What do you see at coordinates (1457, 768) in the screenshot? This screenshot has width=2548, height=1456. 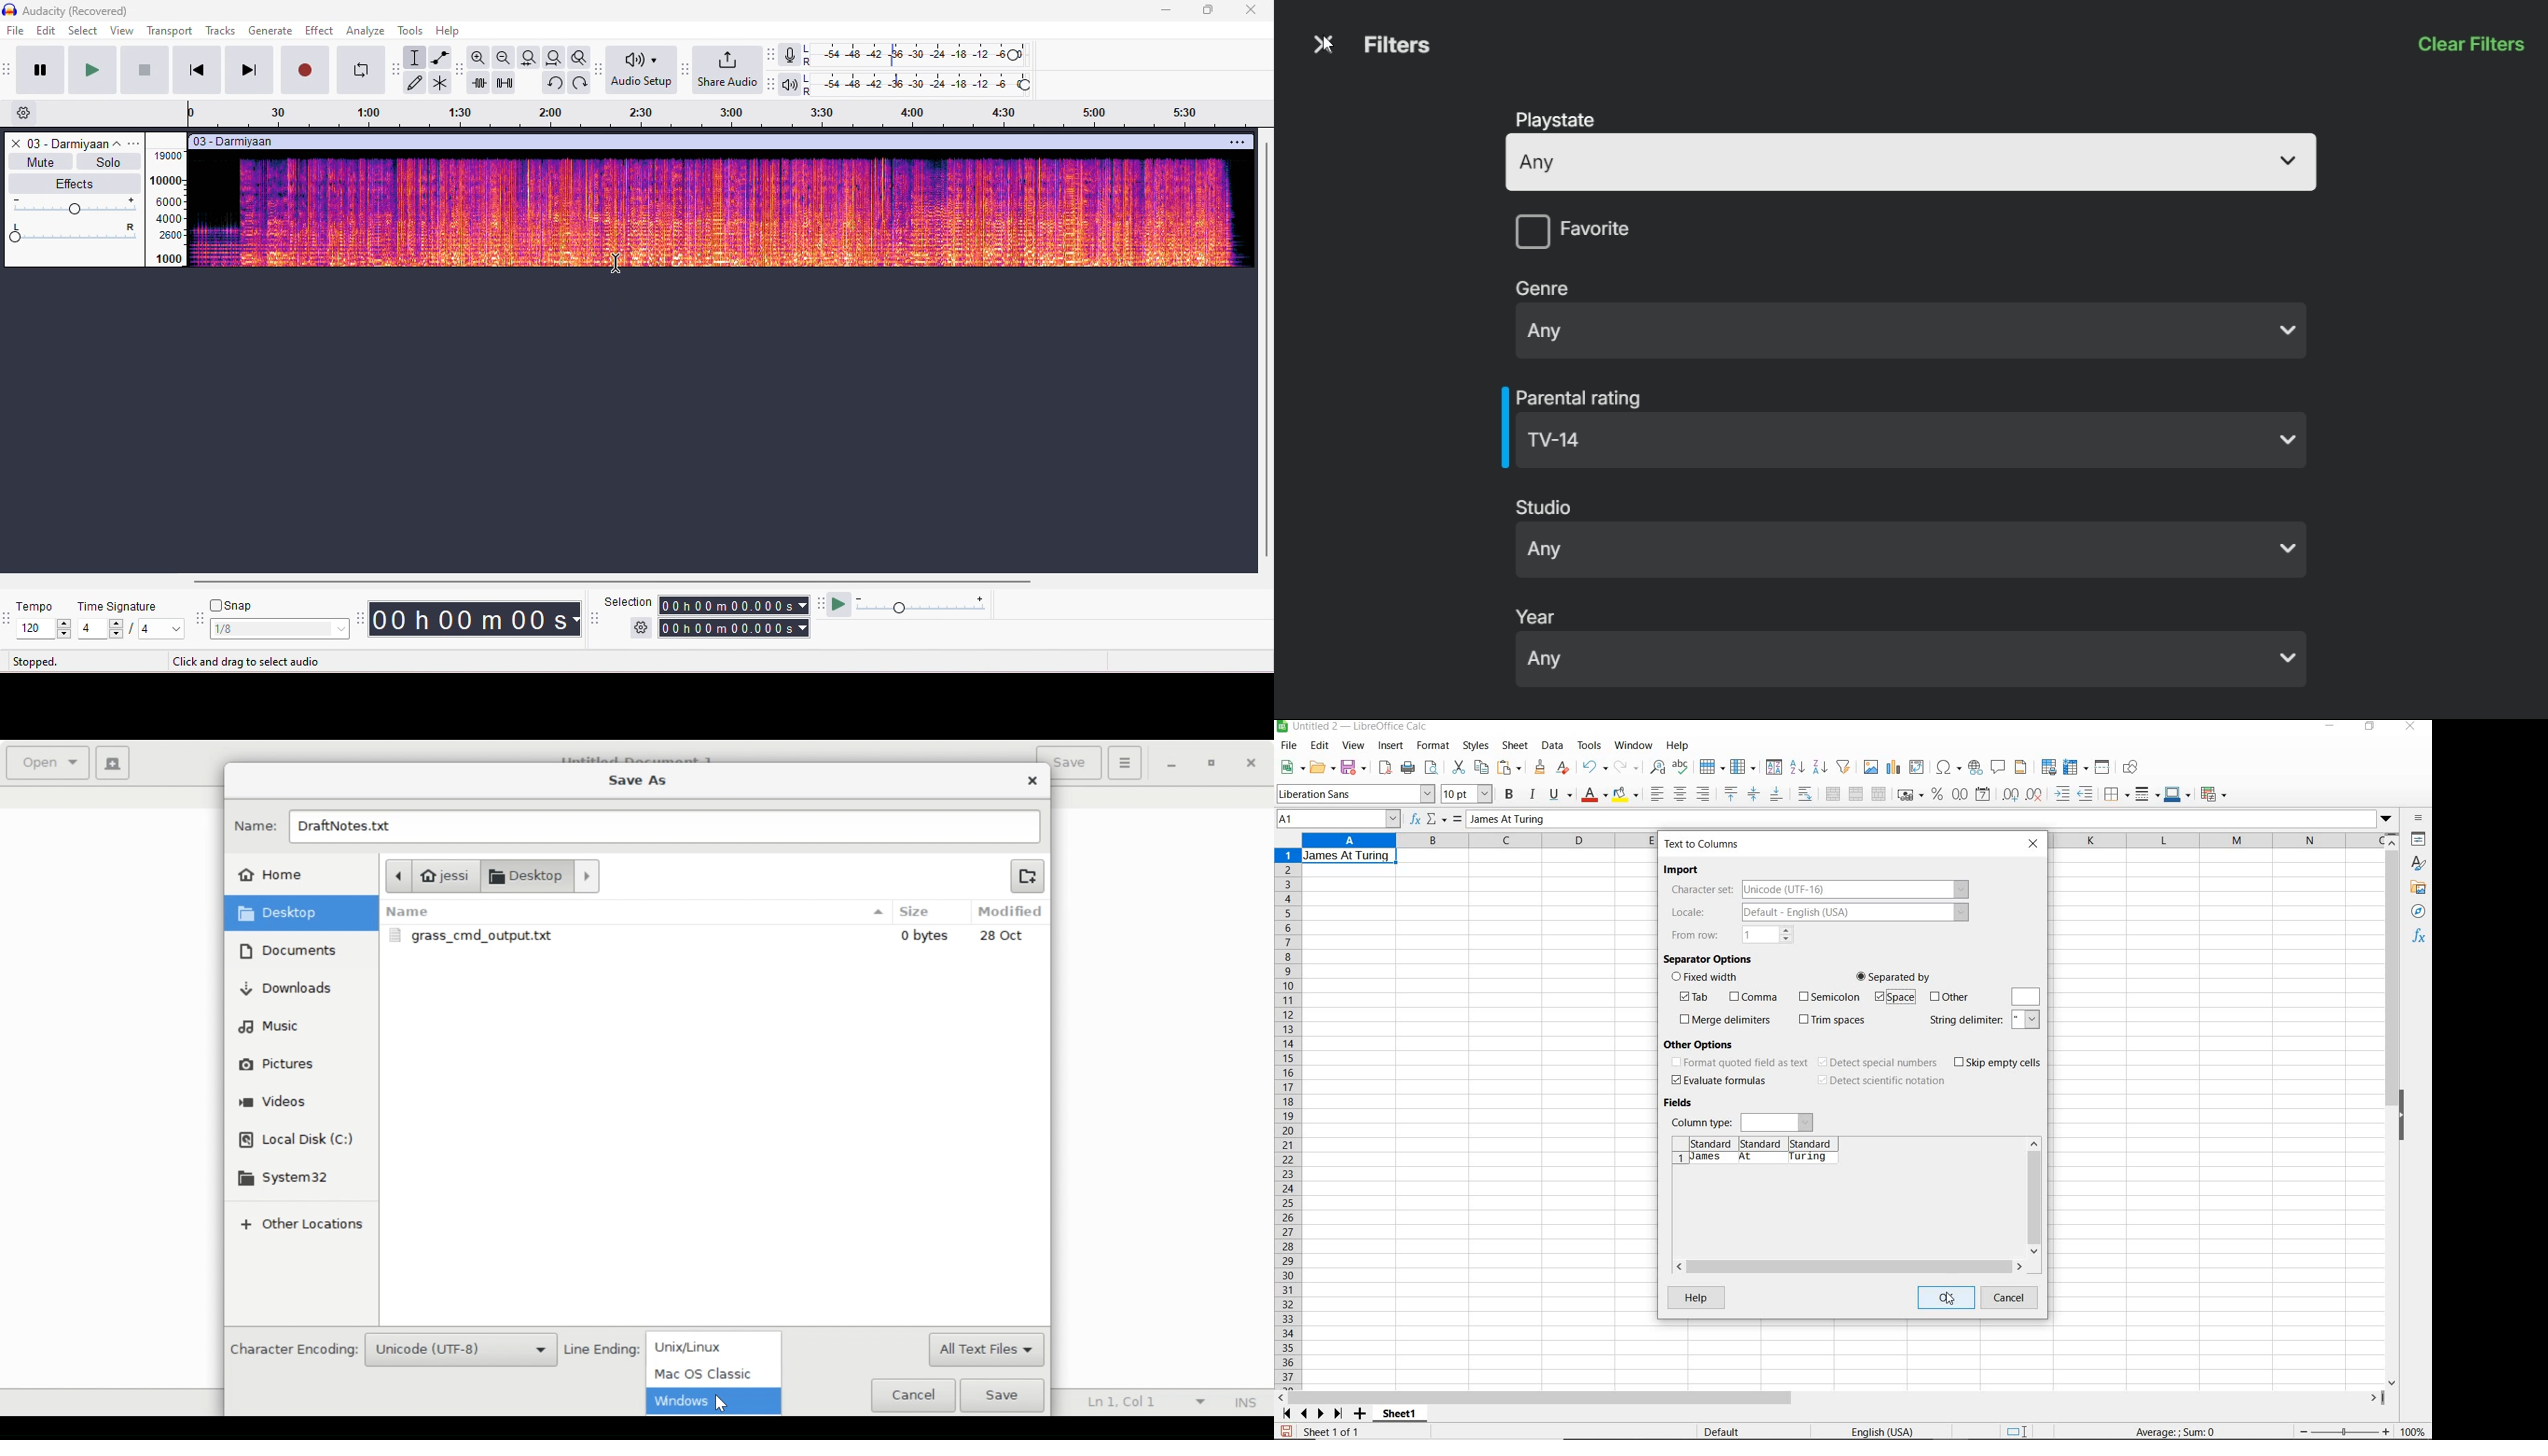 I see `cut` at bounding box center [1457, 768].